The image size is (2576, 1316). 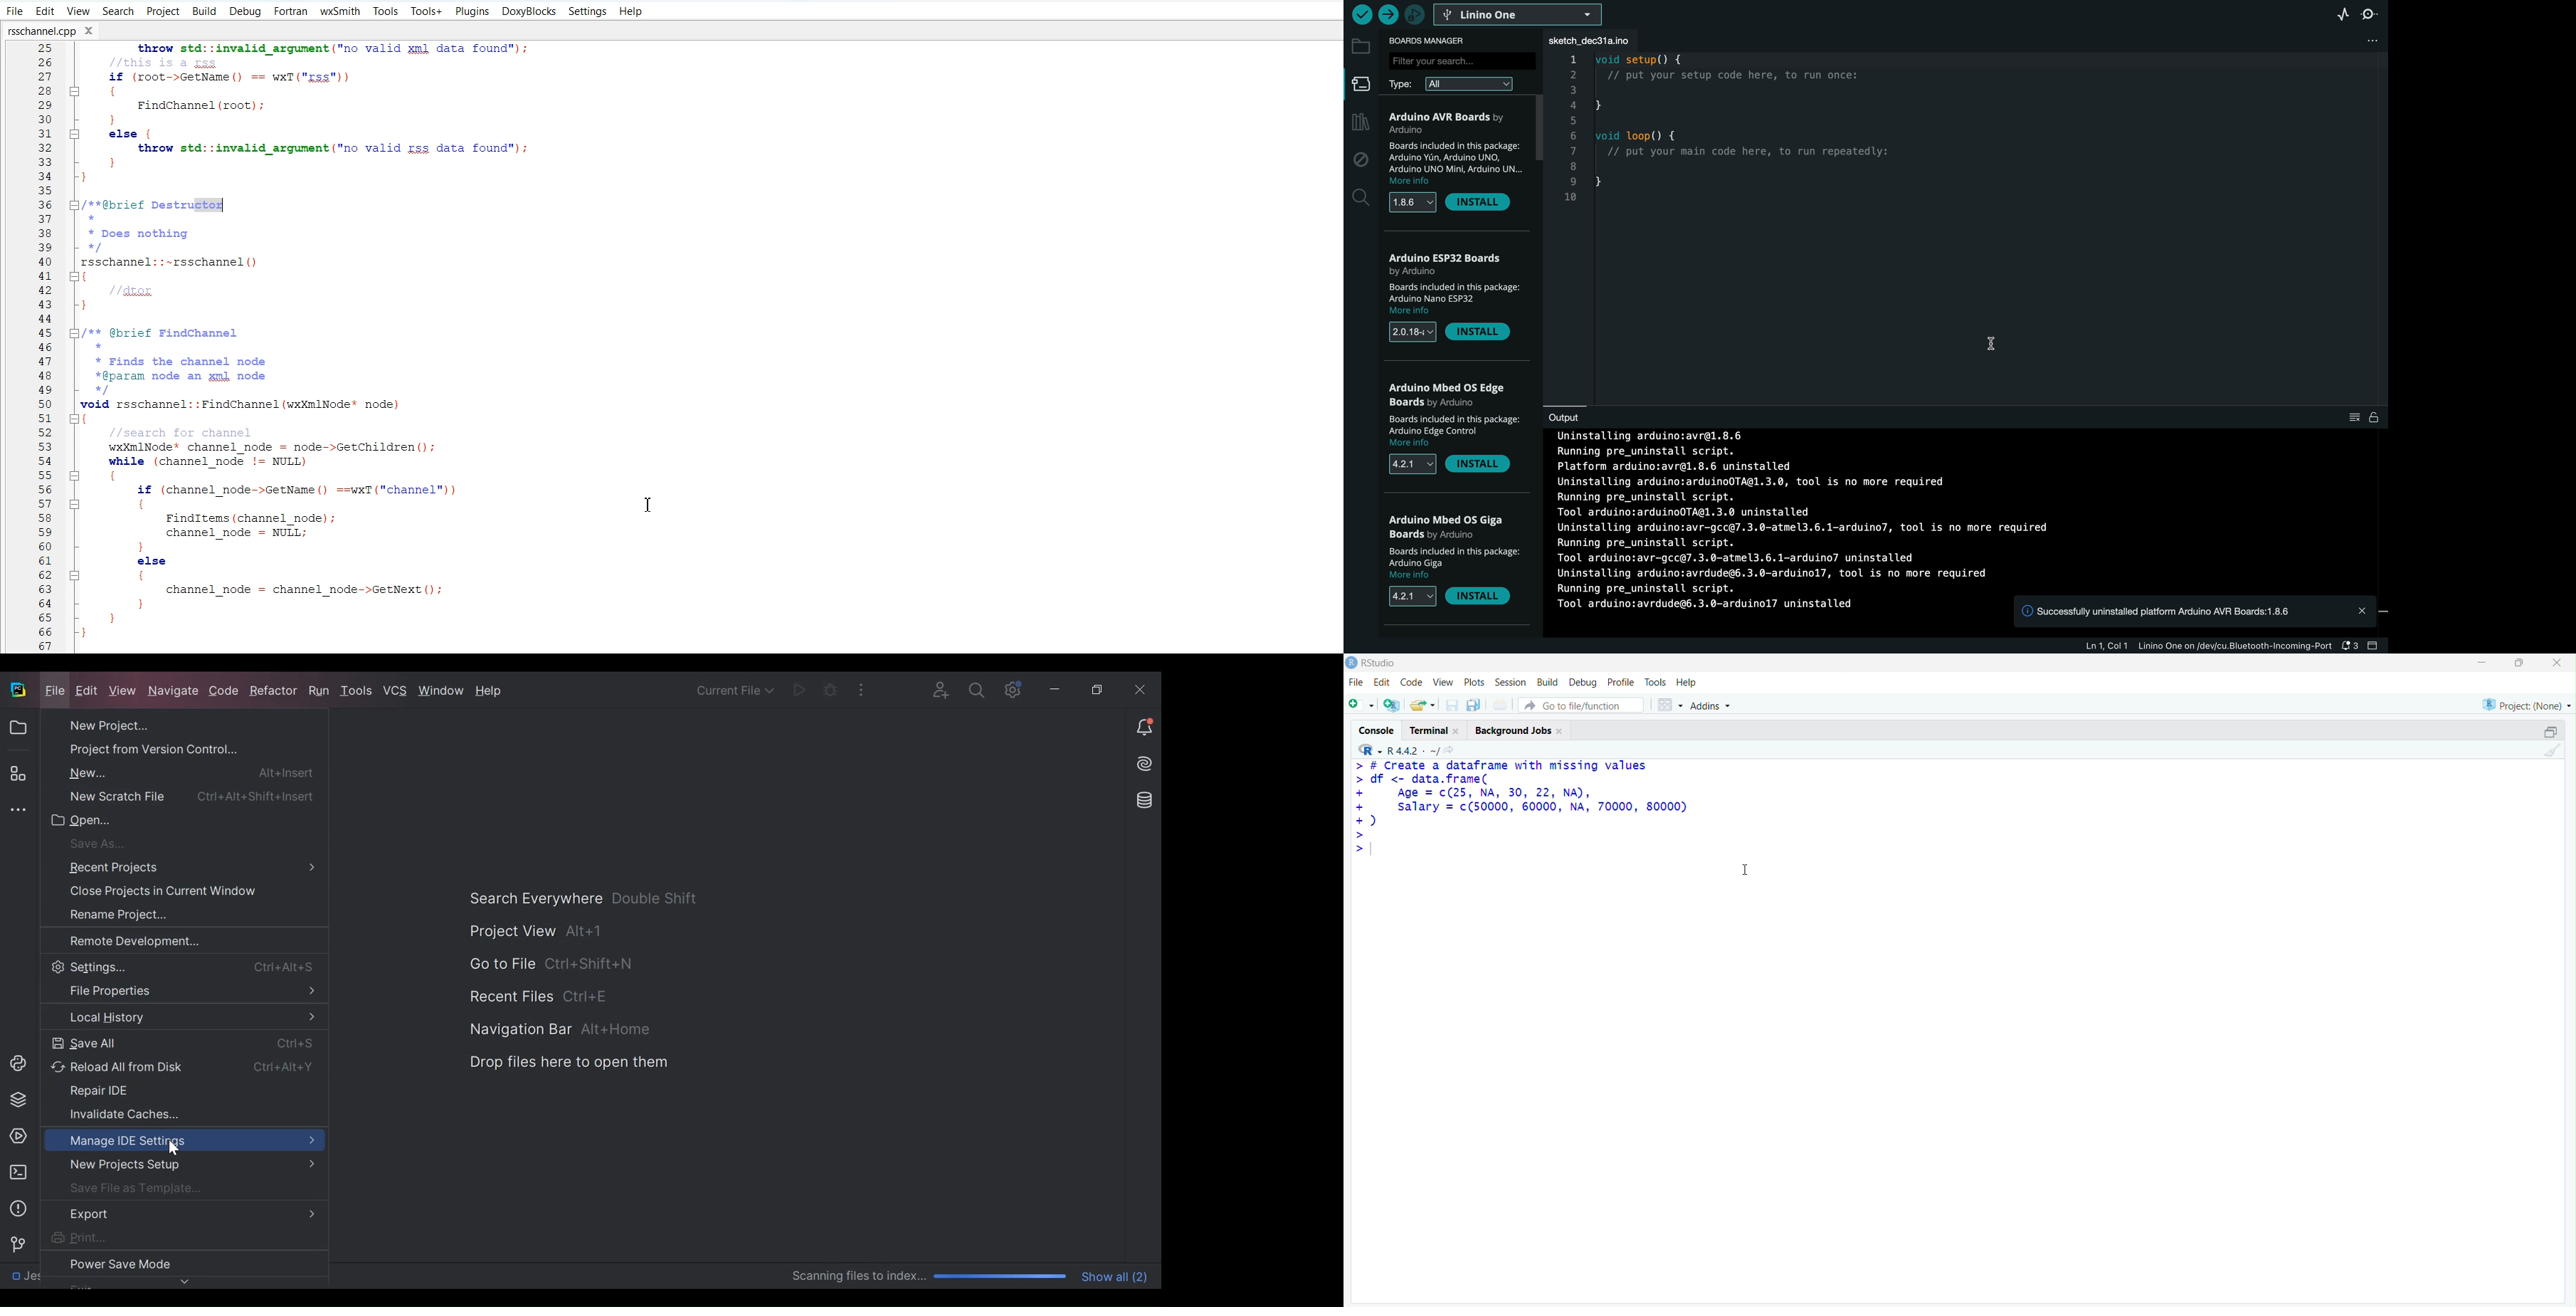 I want to click on , so click(x=1579, y=702).